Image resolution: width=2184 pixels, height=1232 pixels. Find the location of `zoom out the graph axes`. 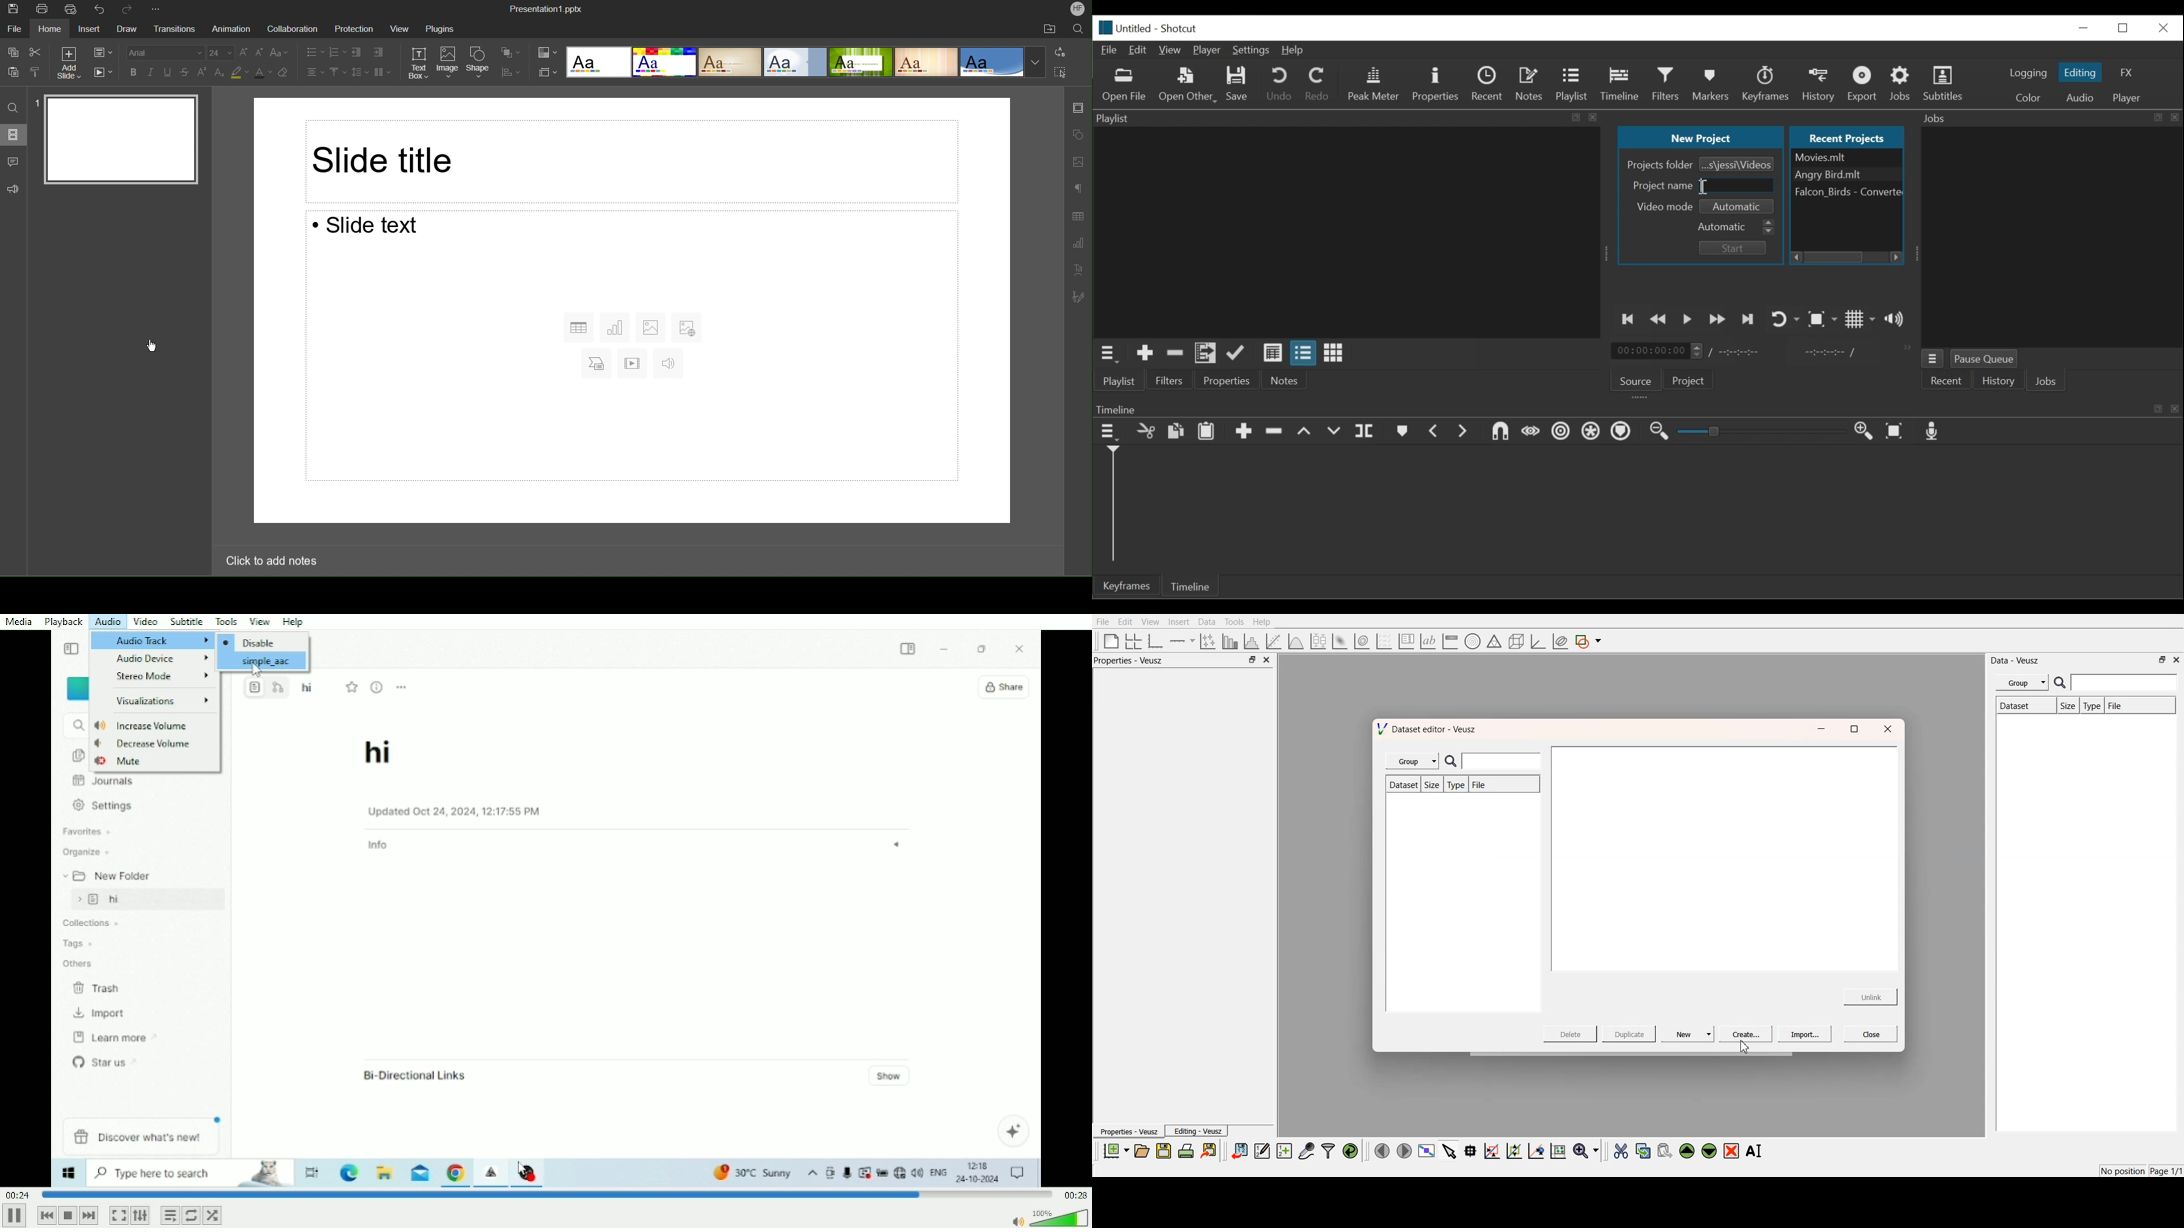

zoom out the graph axes is located at coordinates (1513, 1150).